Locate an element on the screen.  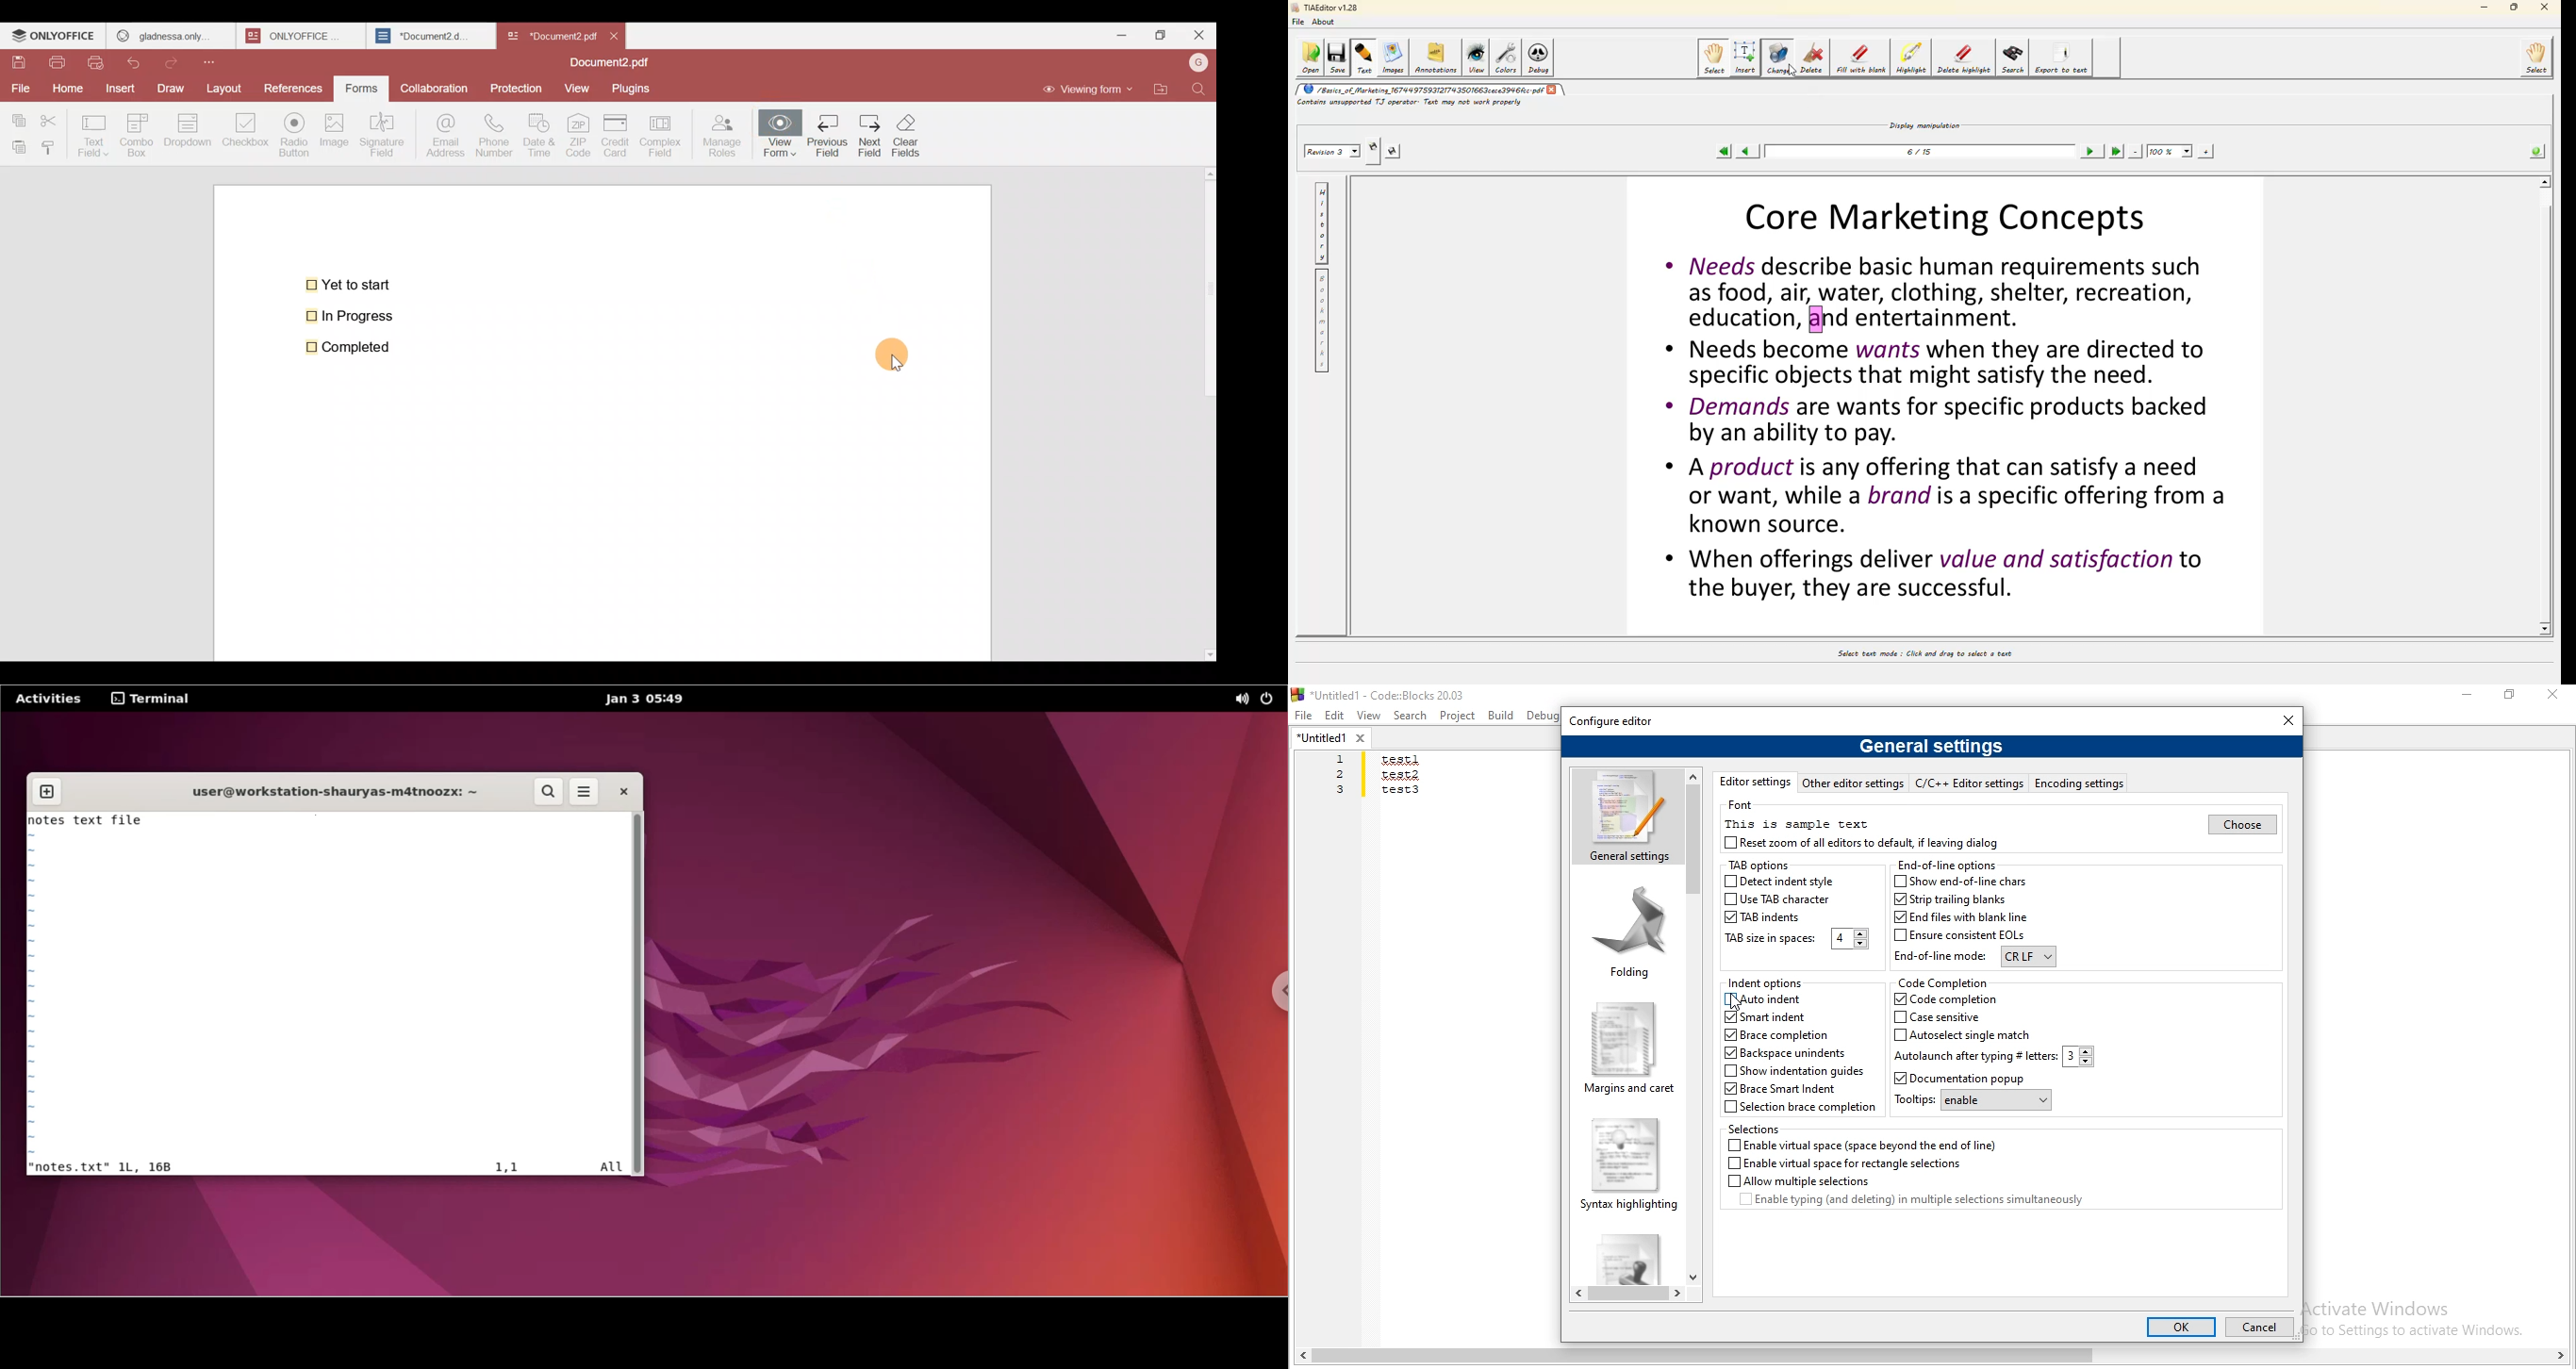
Insert is located at coordinates (119, 87).